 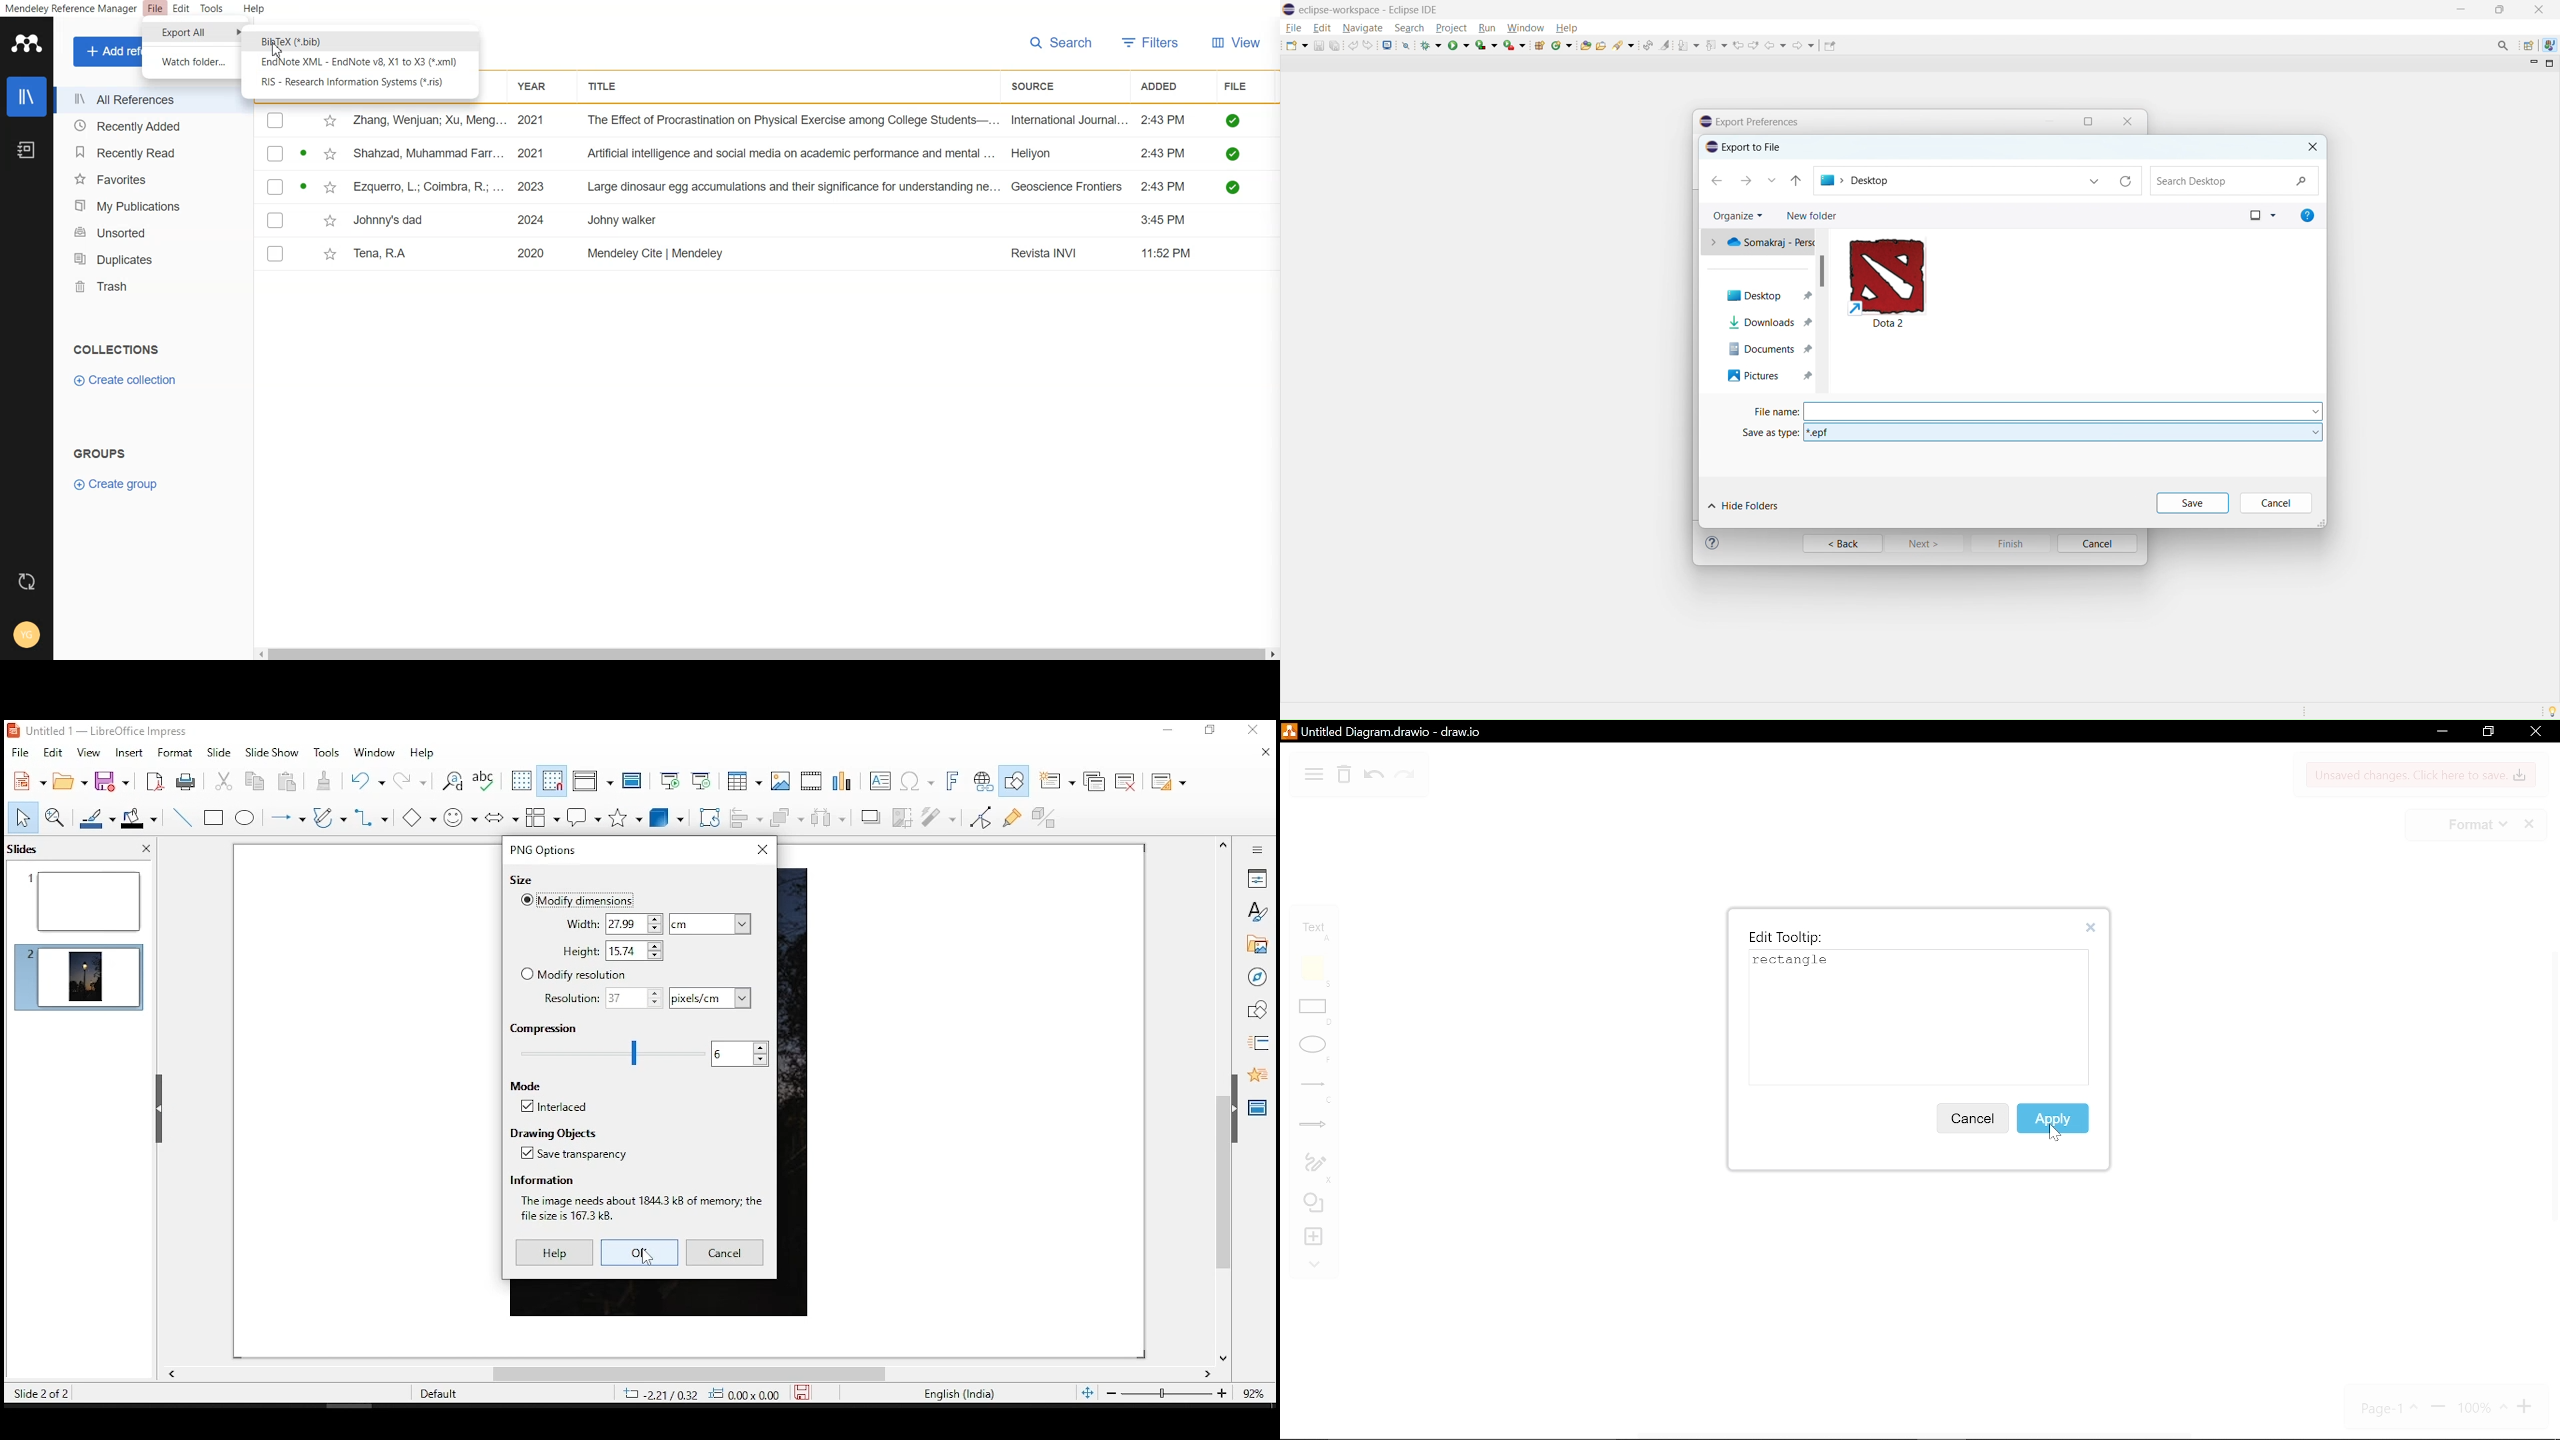 What do you see at coordinates (1014, 818) in the screenshot?
I see `show gluepoint functions` at bounding box center [1014, 818].